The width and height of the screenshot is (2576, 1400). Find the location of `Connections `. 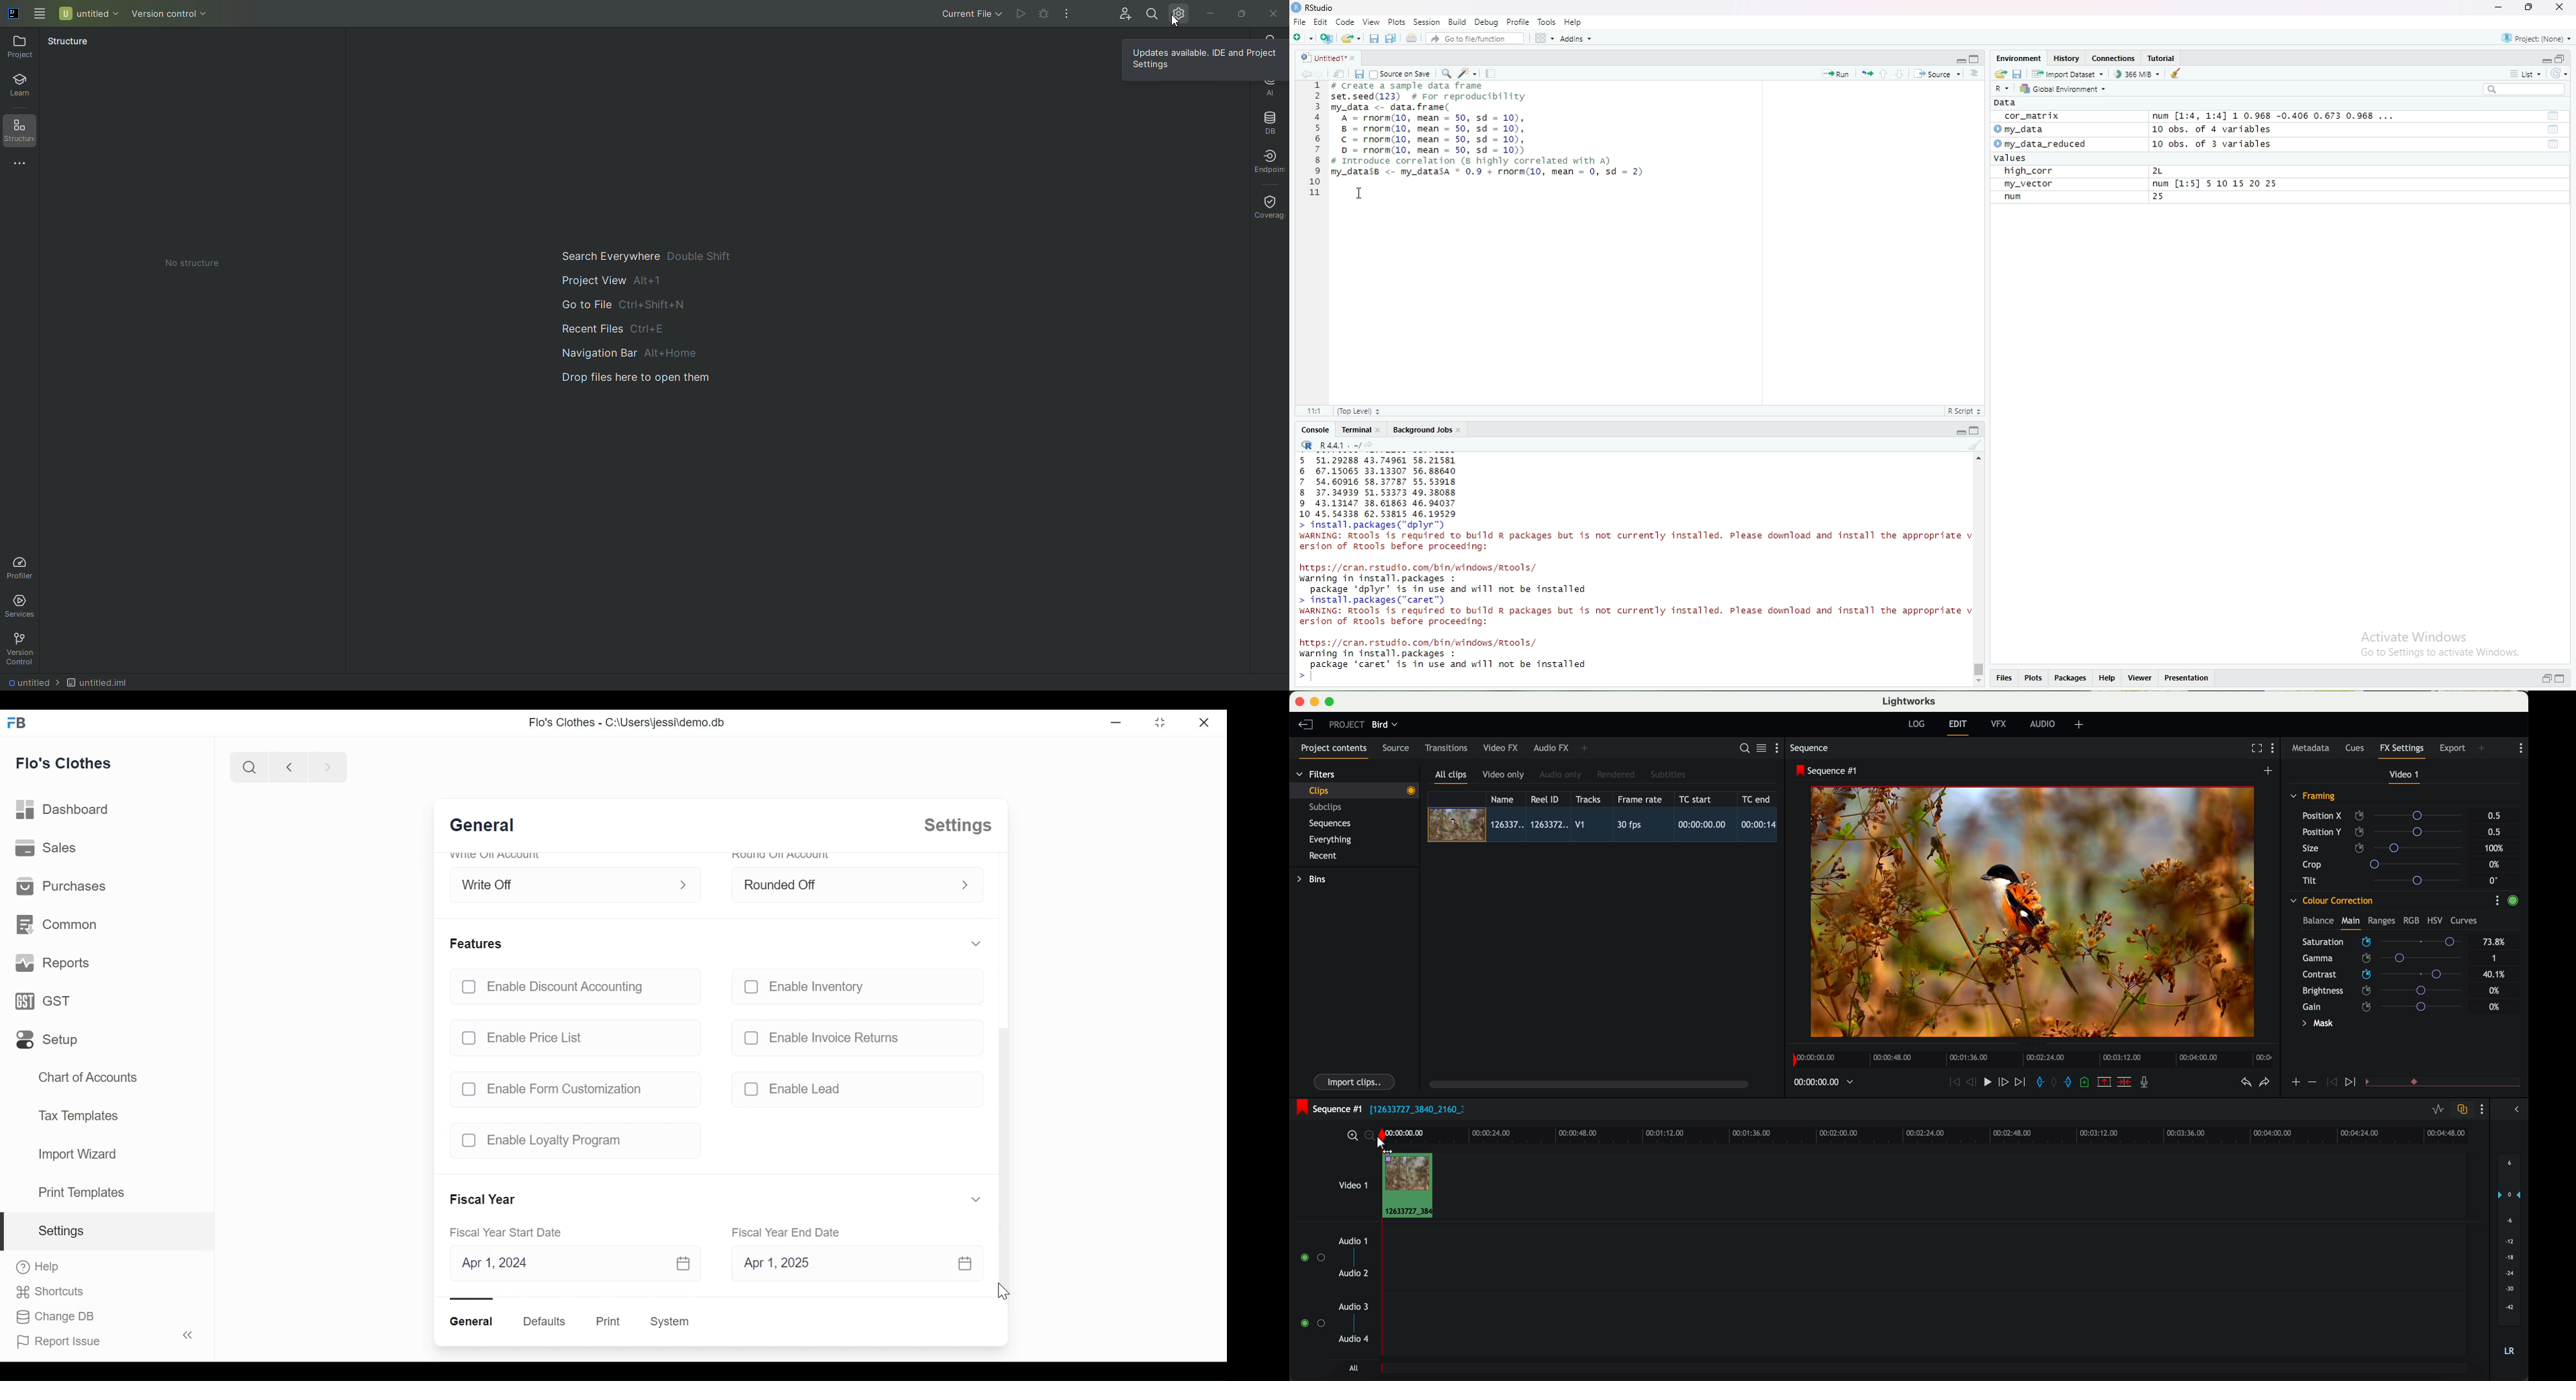

Connections  is located at coordinates (2115, 58).